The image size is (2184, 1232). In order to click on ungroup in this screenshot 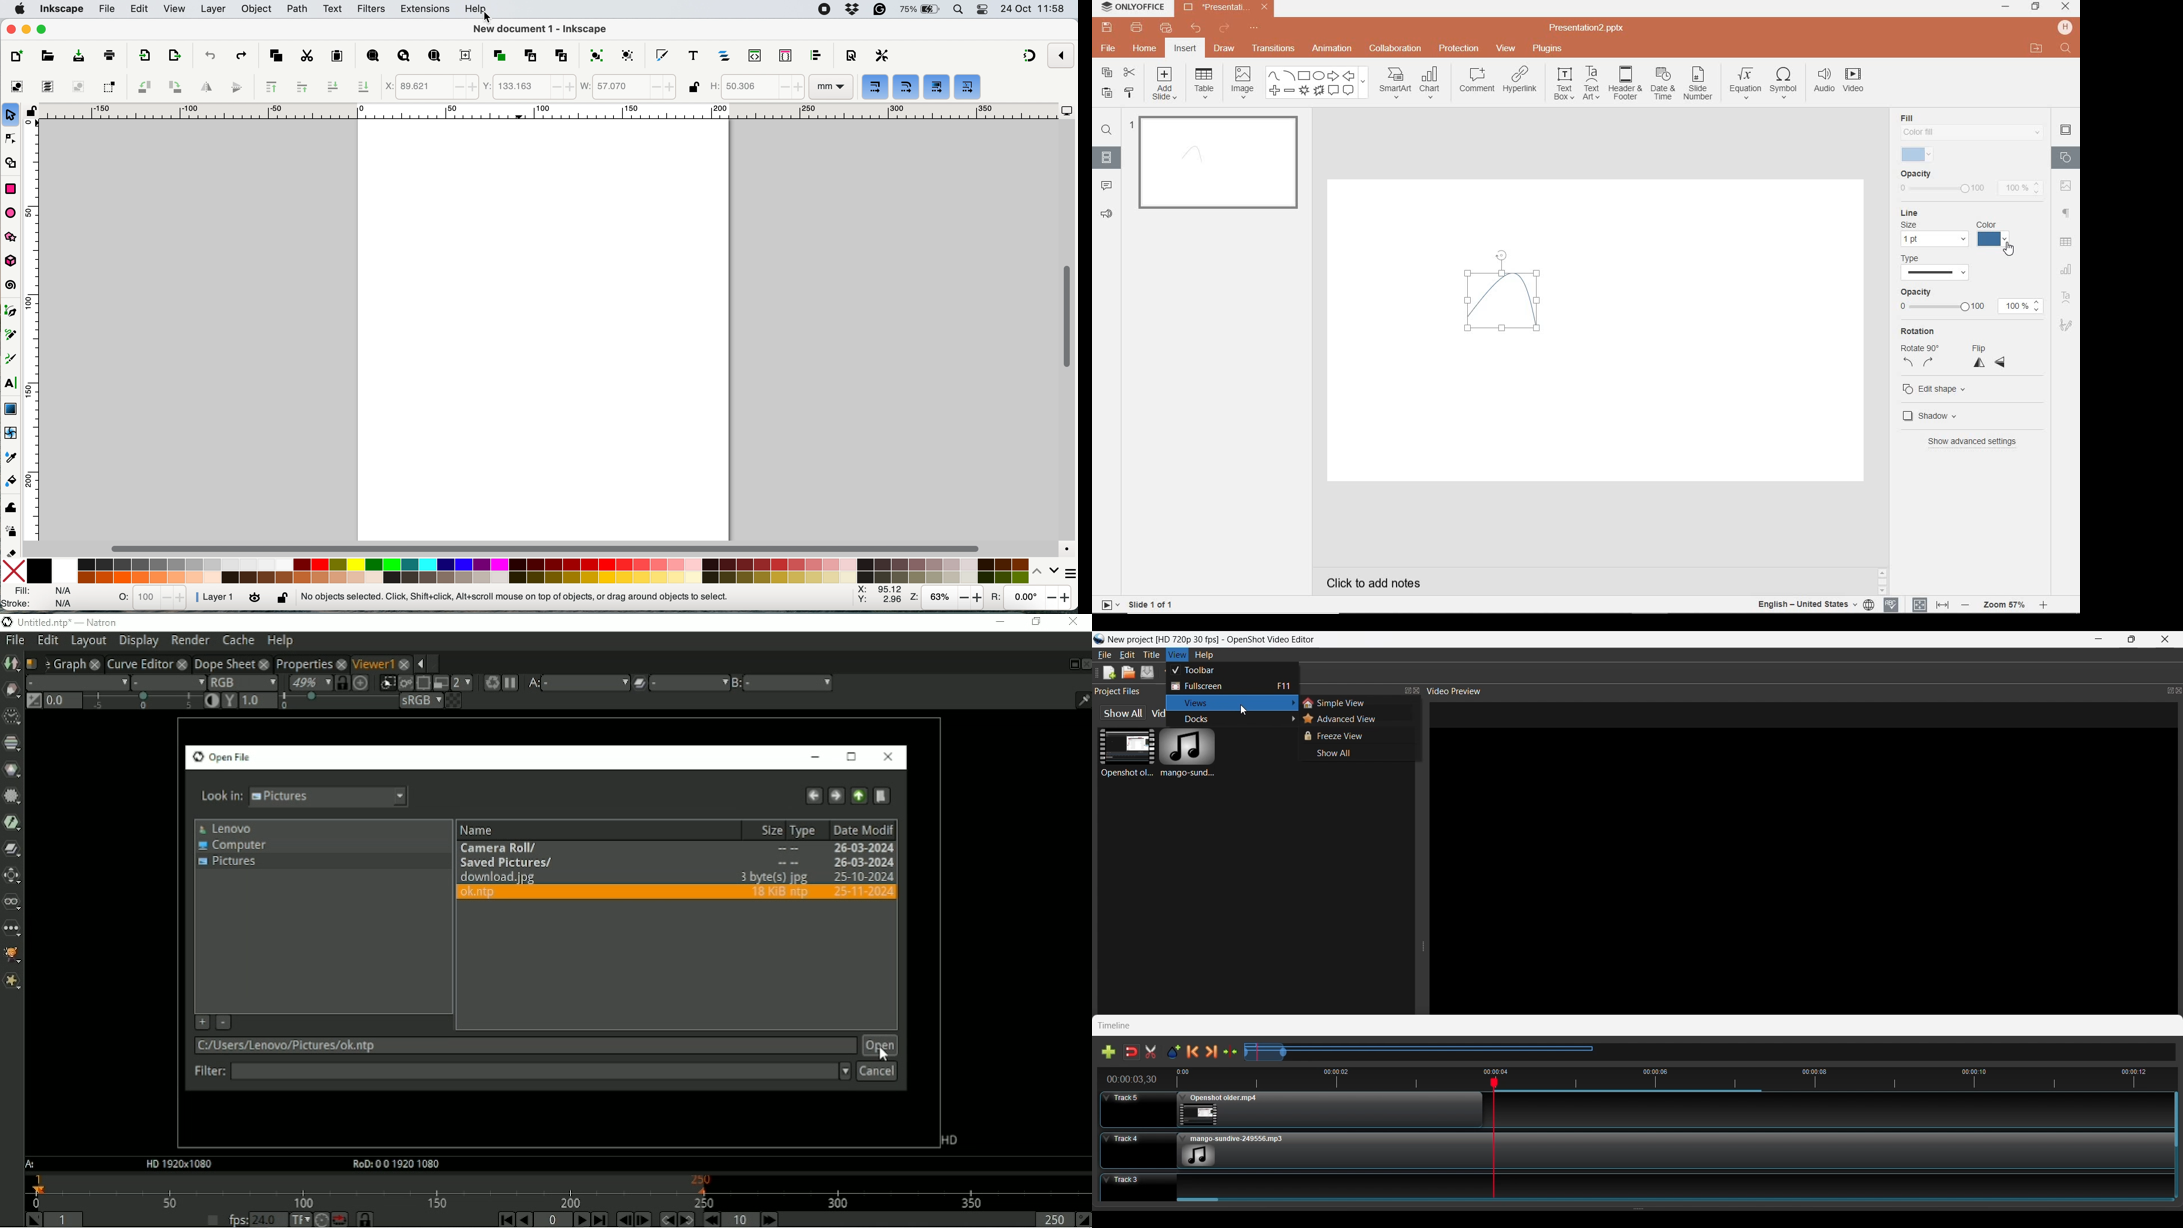, I will do `click(626, 56)`.